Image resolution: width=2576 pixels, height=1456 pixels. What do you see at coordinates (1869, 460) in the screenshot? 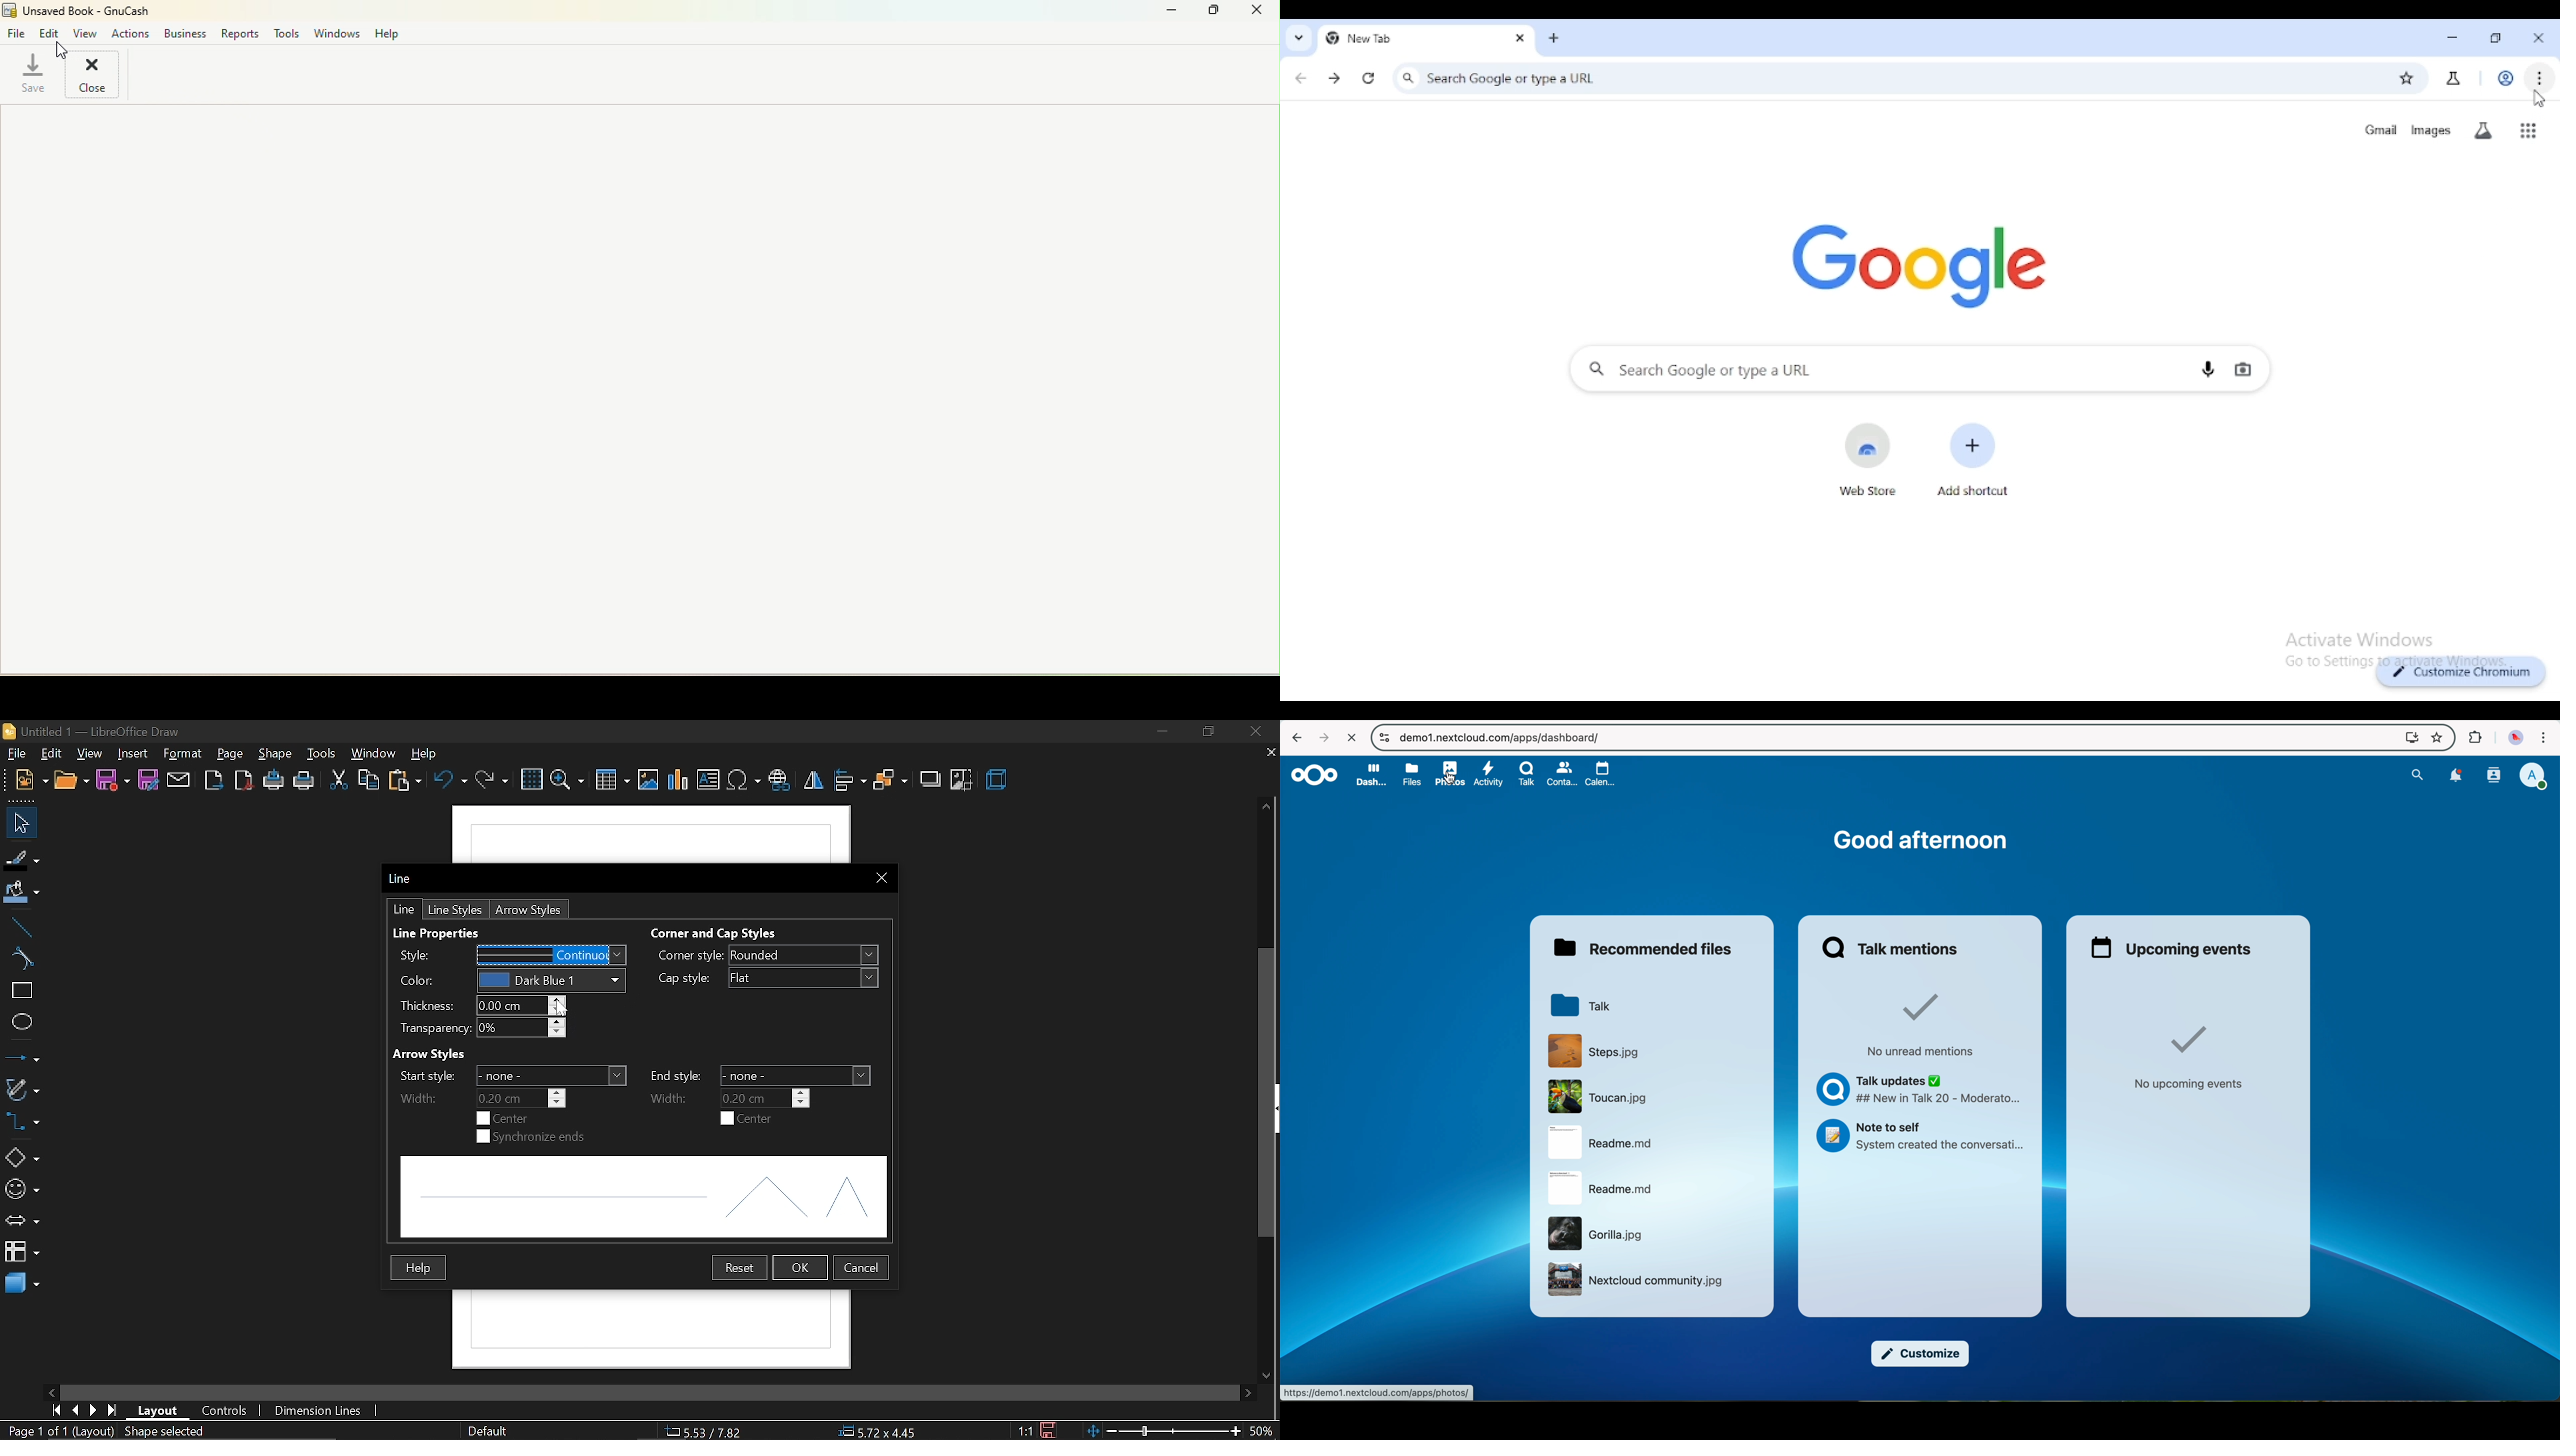
I see `web store` at bounding box center [1869, 460].